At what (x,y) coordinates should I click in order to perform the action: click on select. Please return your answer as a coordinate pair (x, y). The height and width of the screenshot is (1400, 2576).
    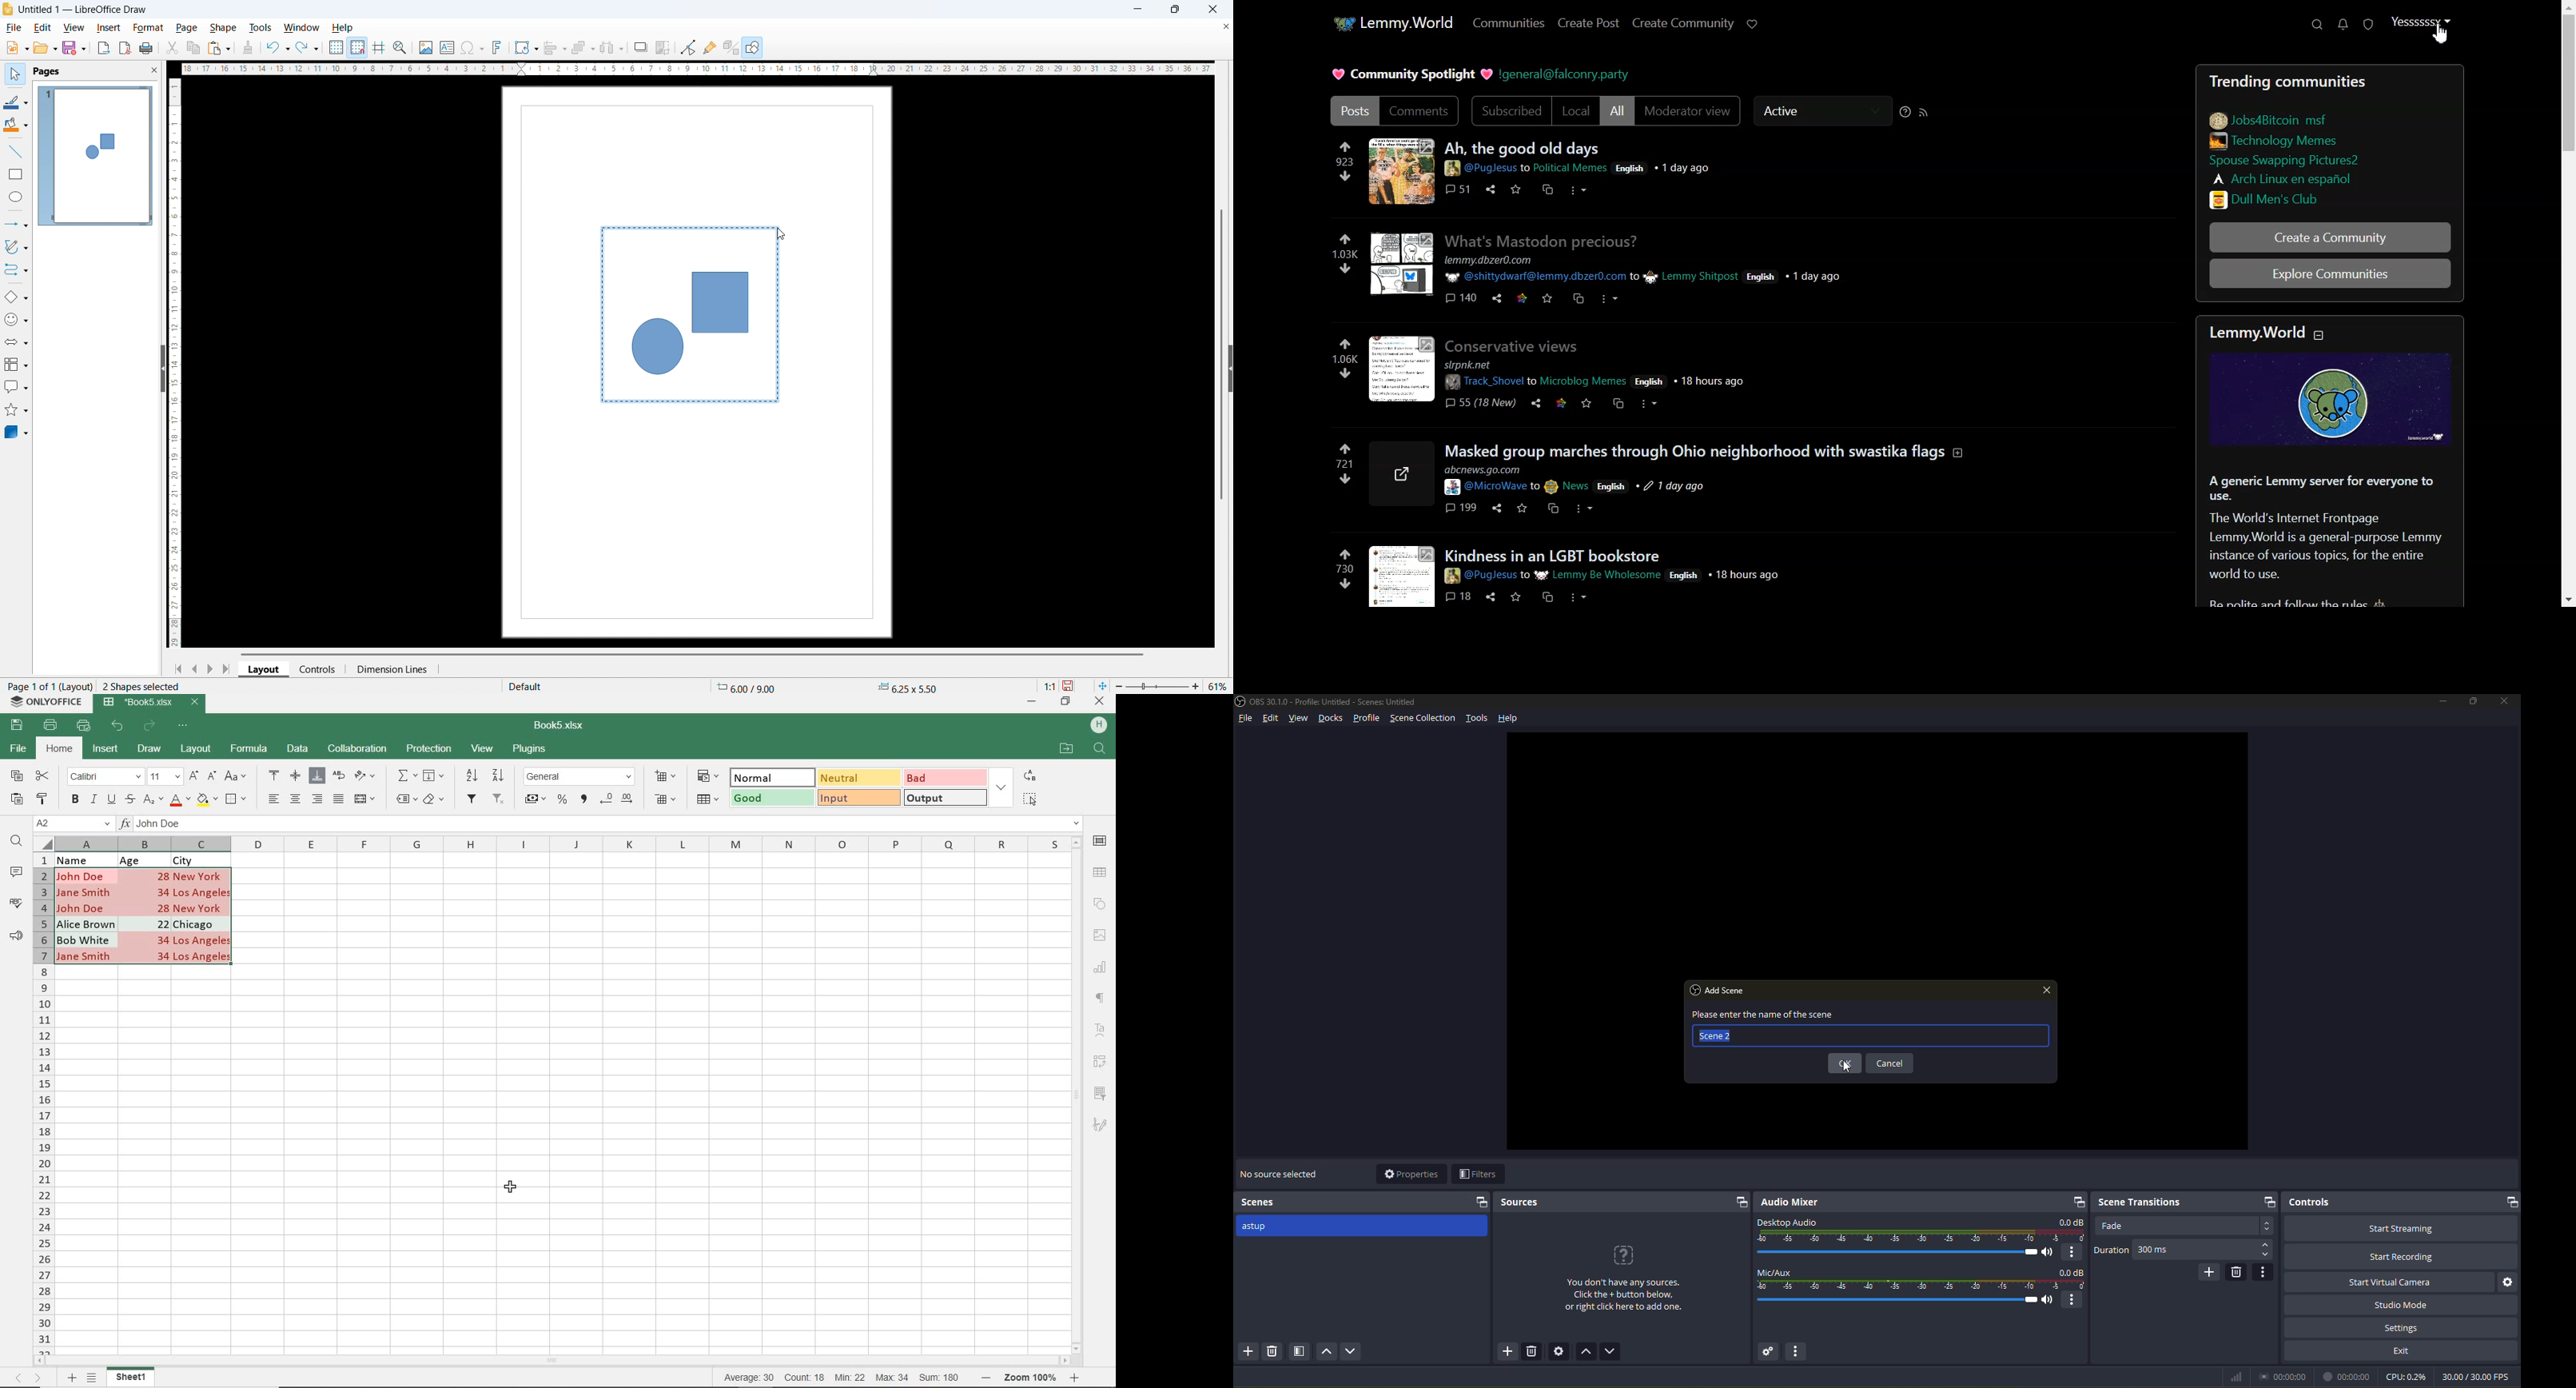
    Looking at the image, I should click on (15, 75).